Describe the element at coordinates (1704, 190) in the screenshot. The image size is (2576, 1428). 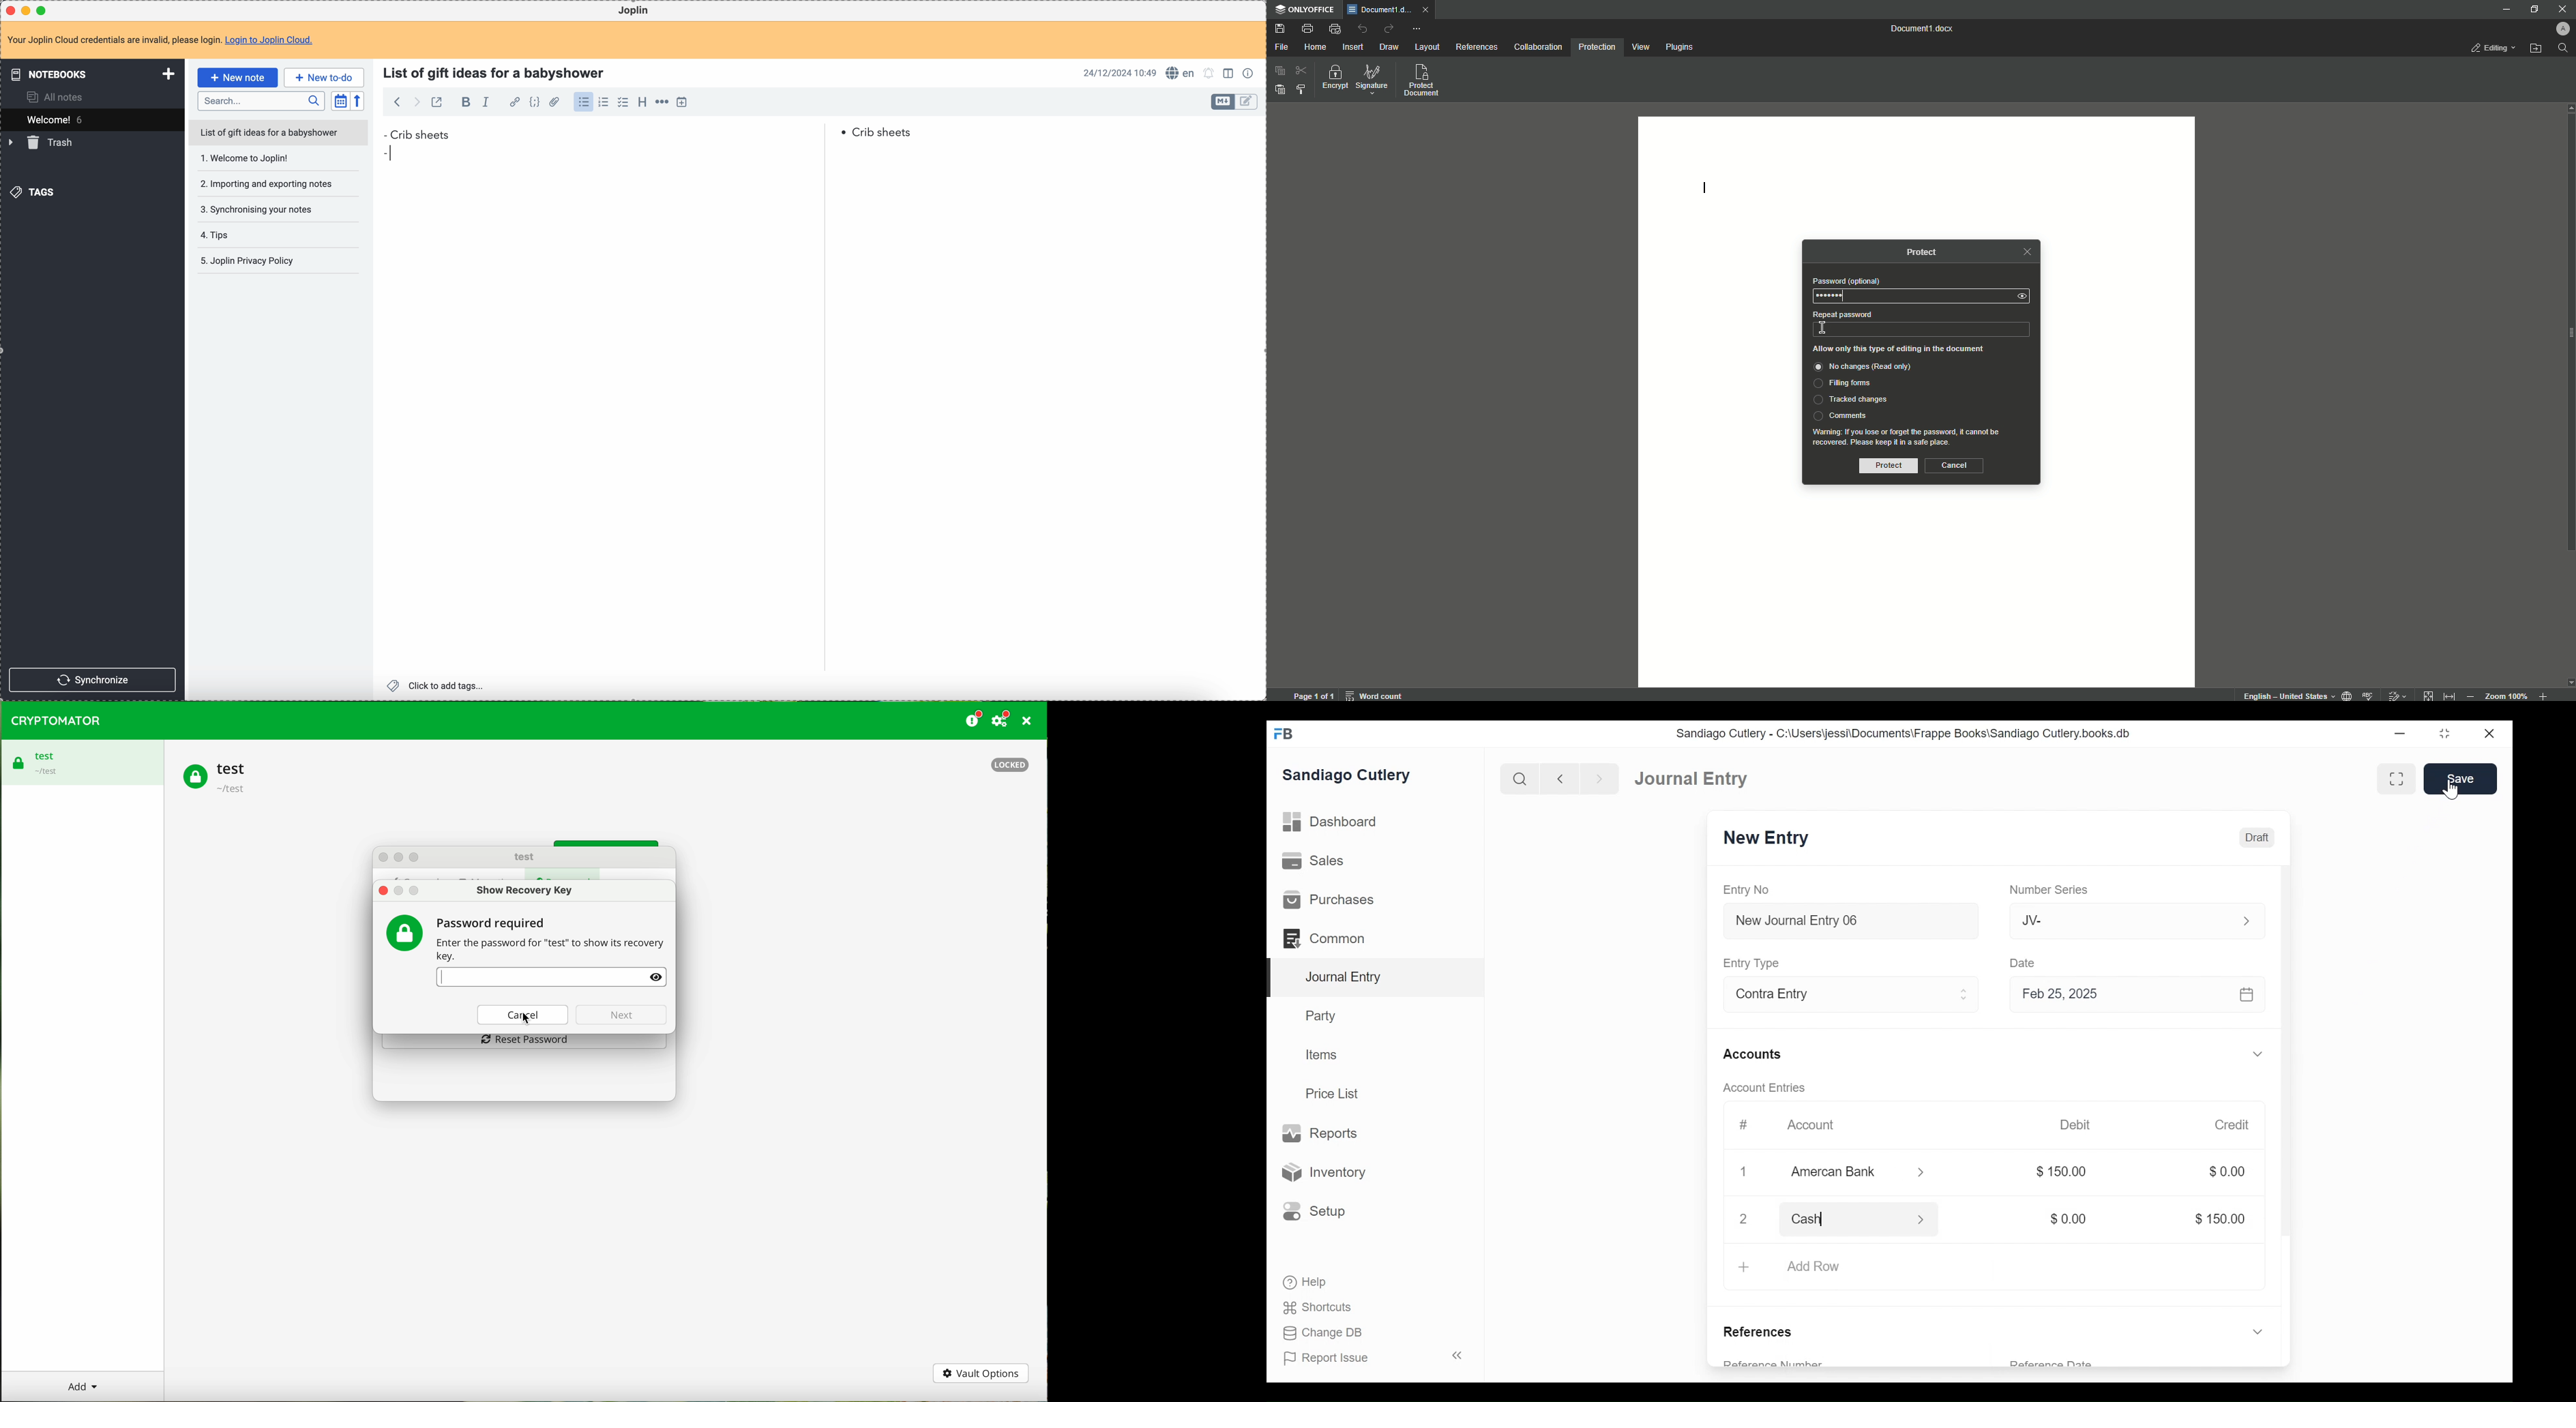
I see `Text line` at that location.